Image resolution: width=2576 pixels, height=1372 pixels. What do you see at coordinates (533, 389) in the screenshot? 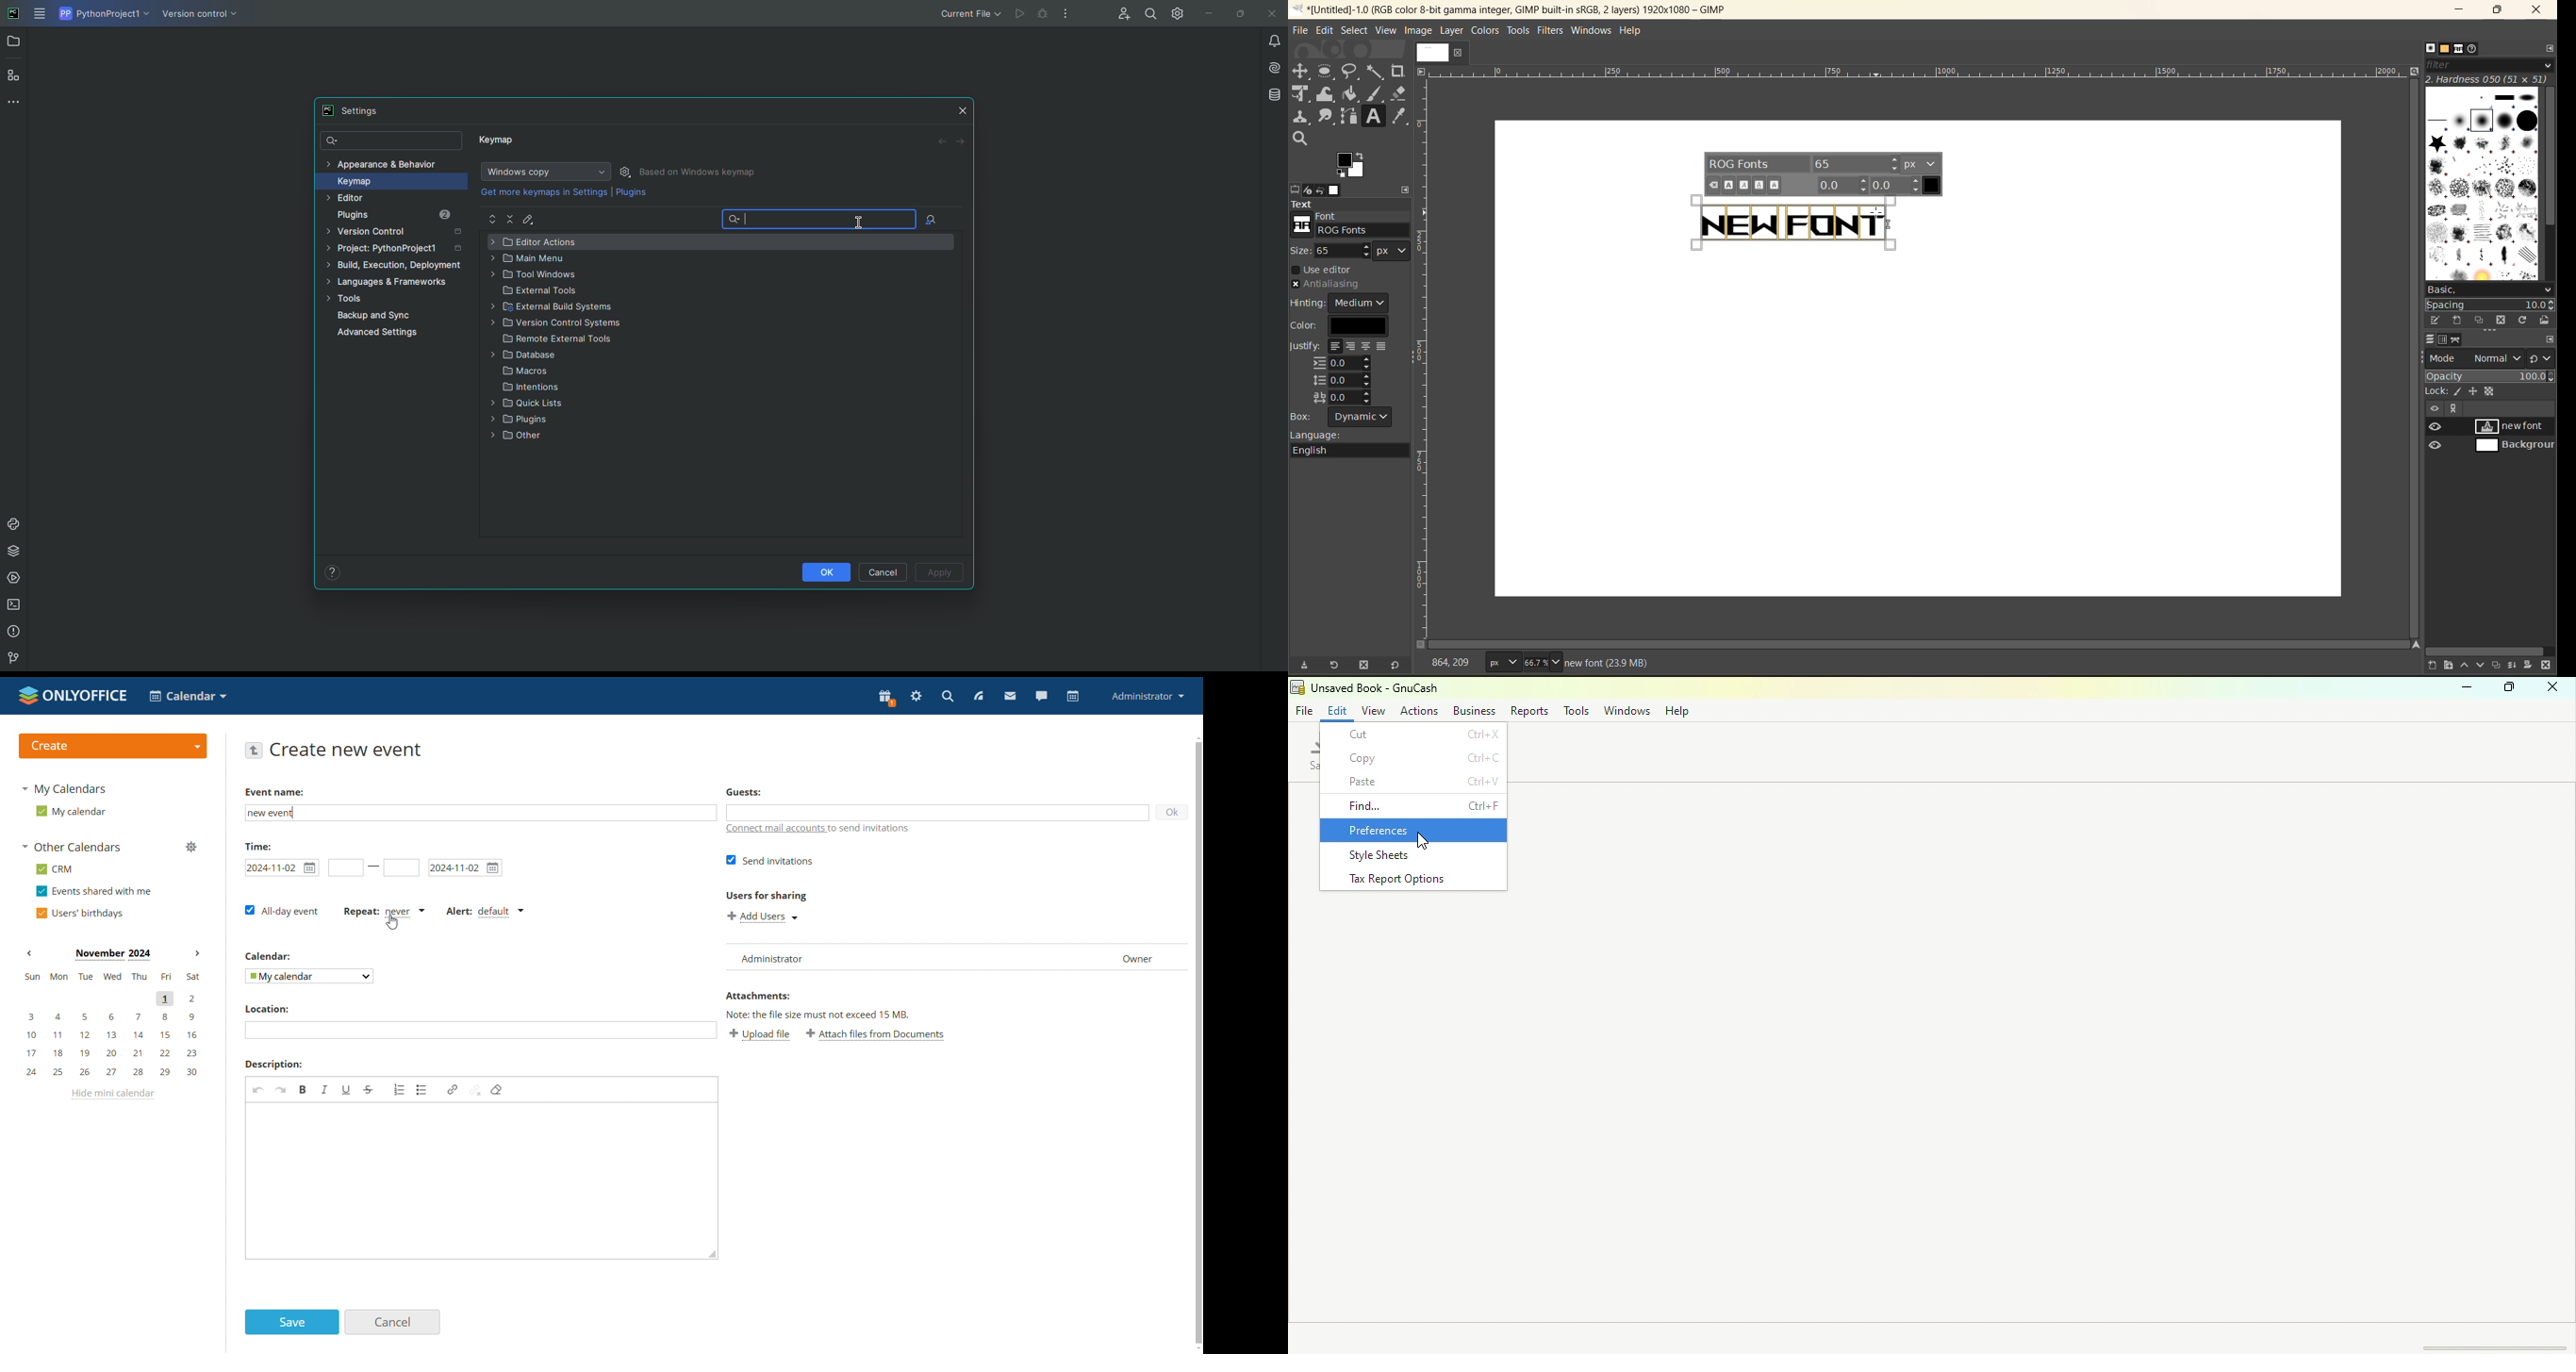
I see `Intentions` at bounding box center [533, 389].